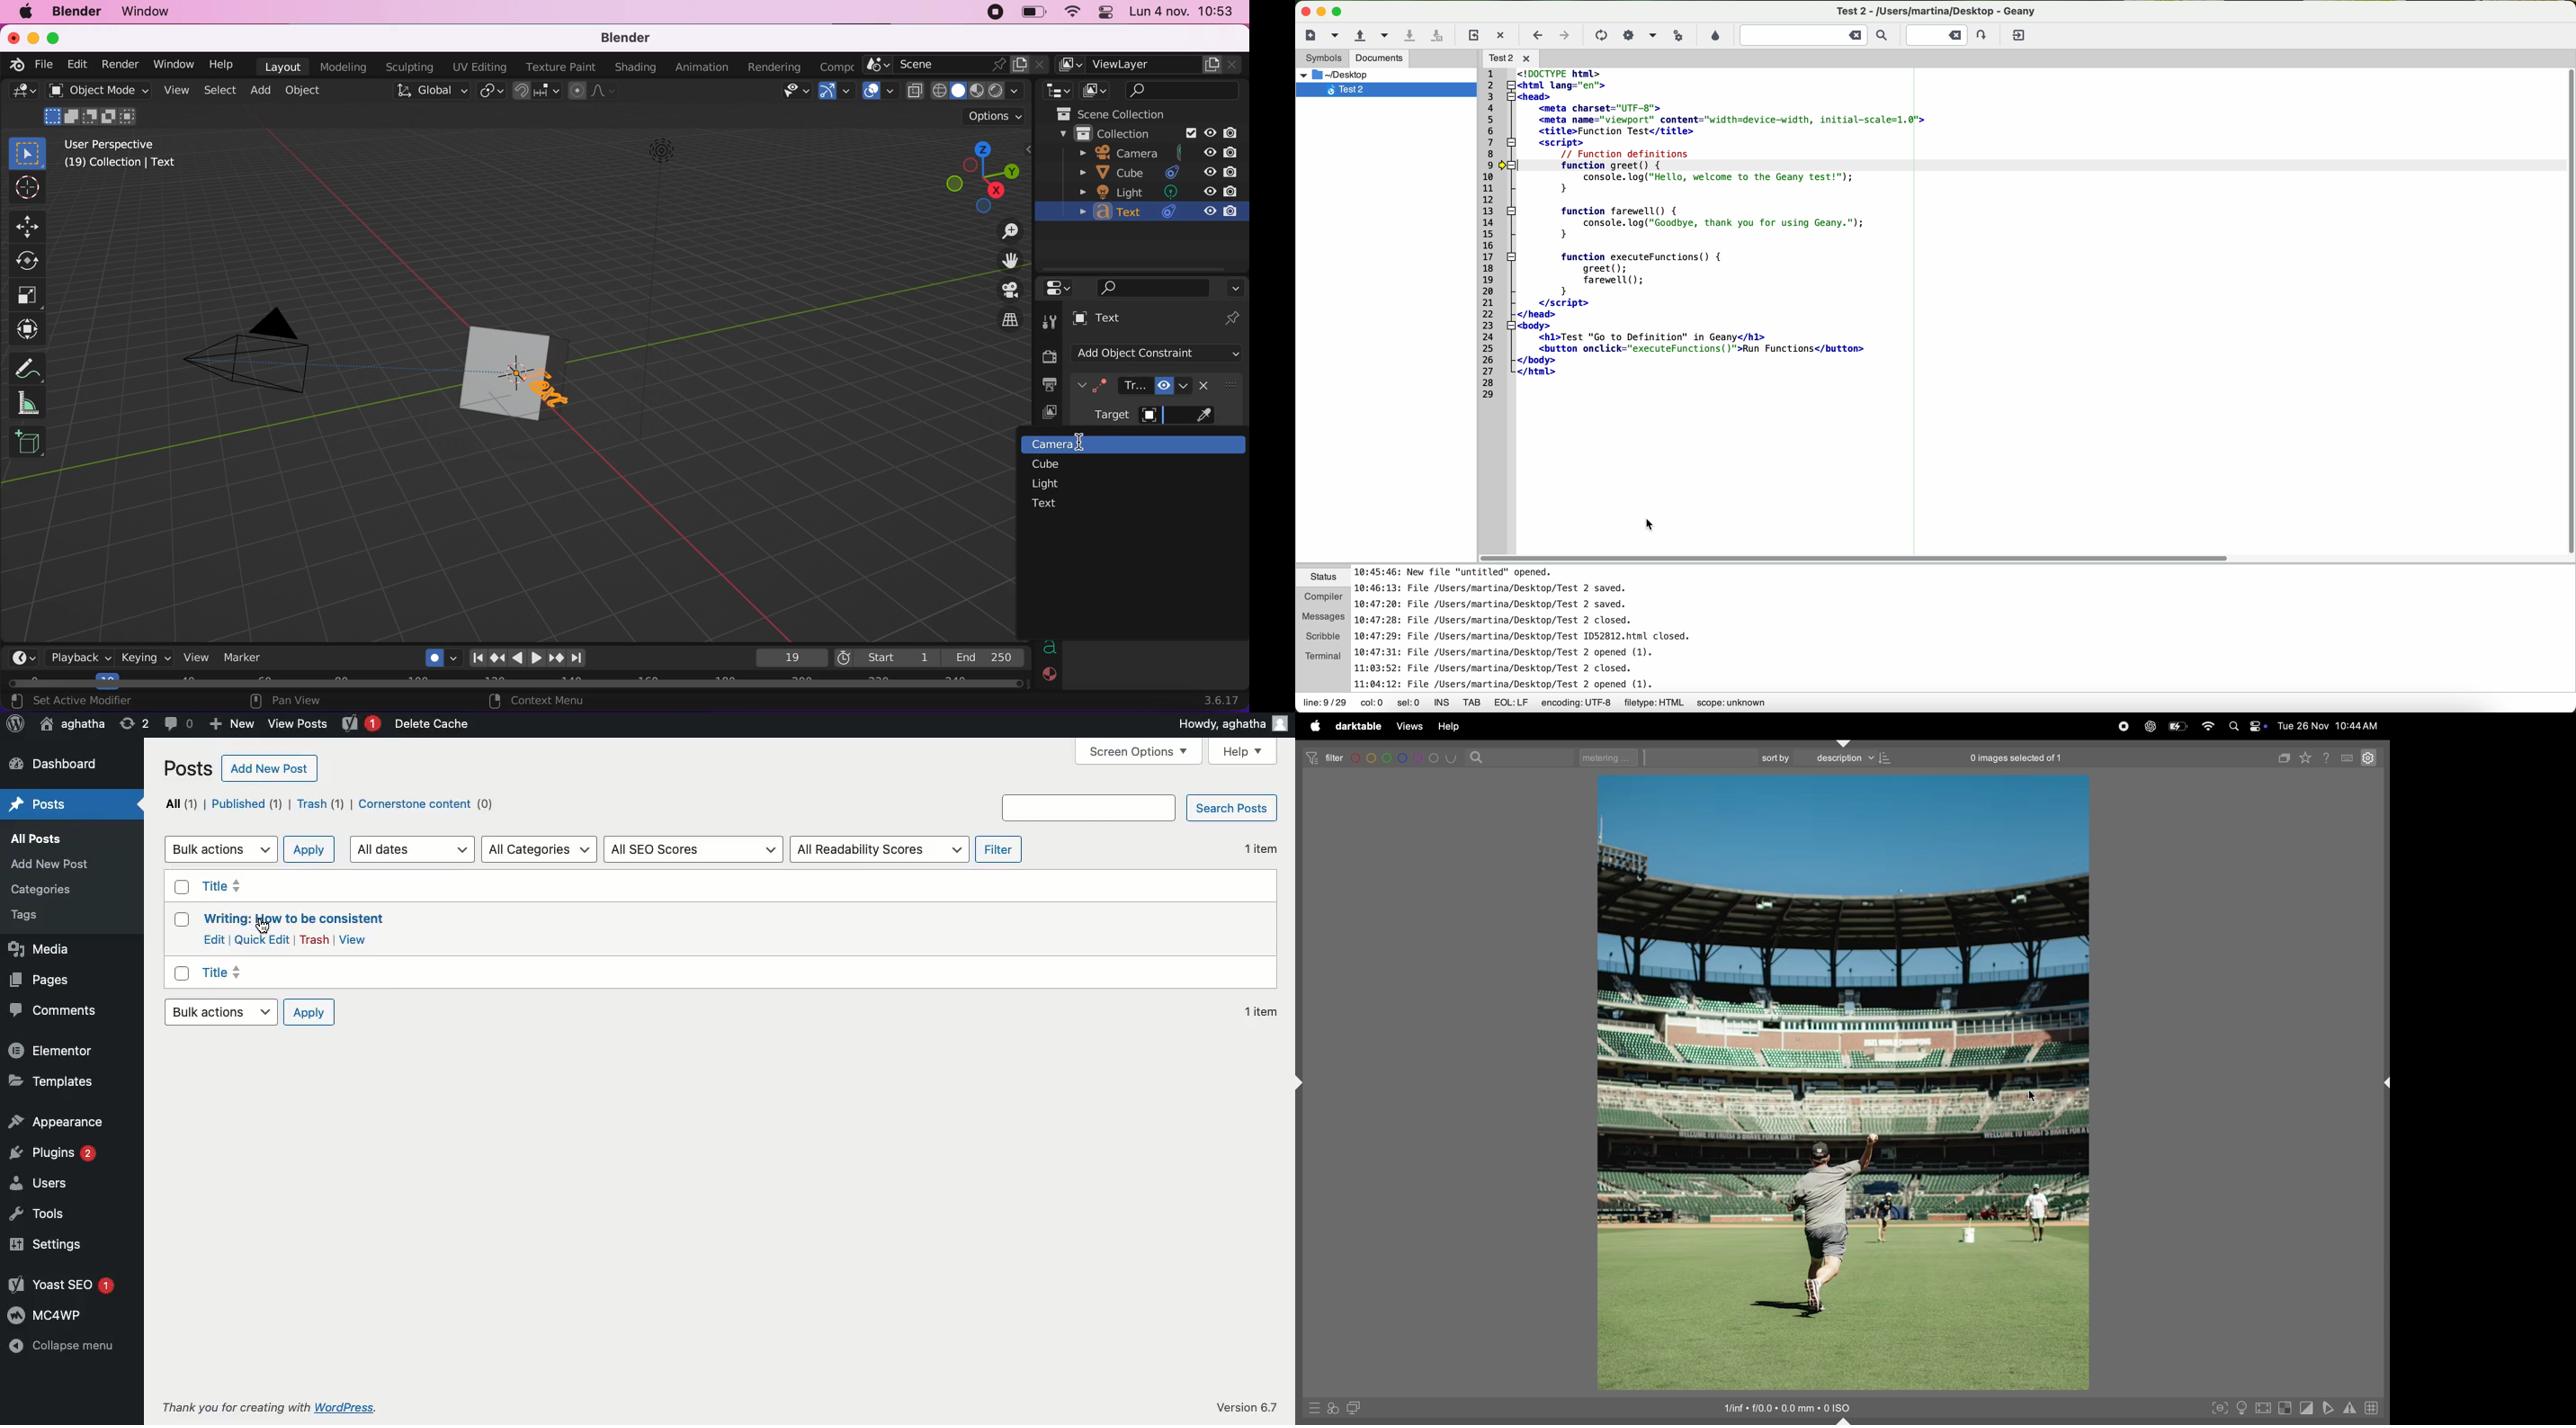 The image size is (2576, 1428). What do you see at coordinates (2329, 725) in the screenshot?
I see `date and time` at bounding box center [2329, 725].